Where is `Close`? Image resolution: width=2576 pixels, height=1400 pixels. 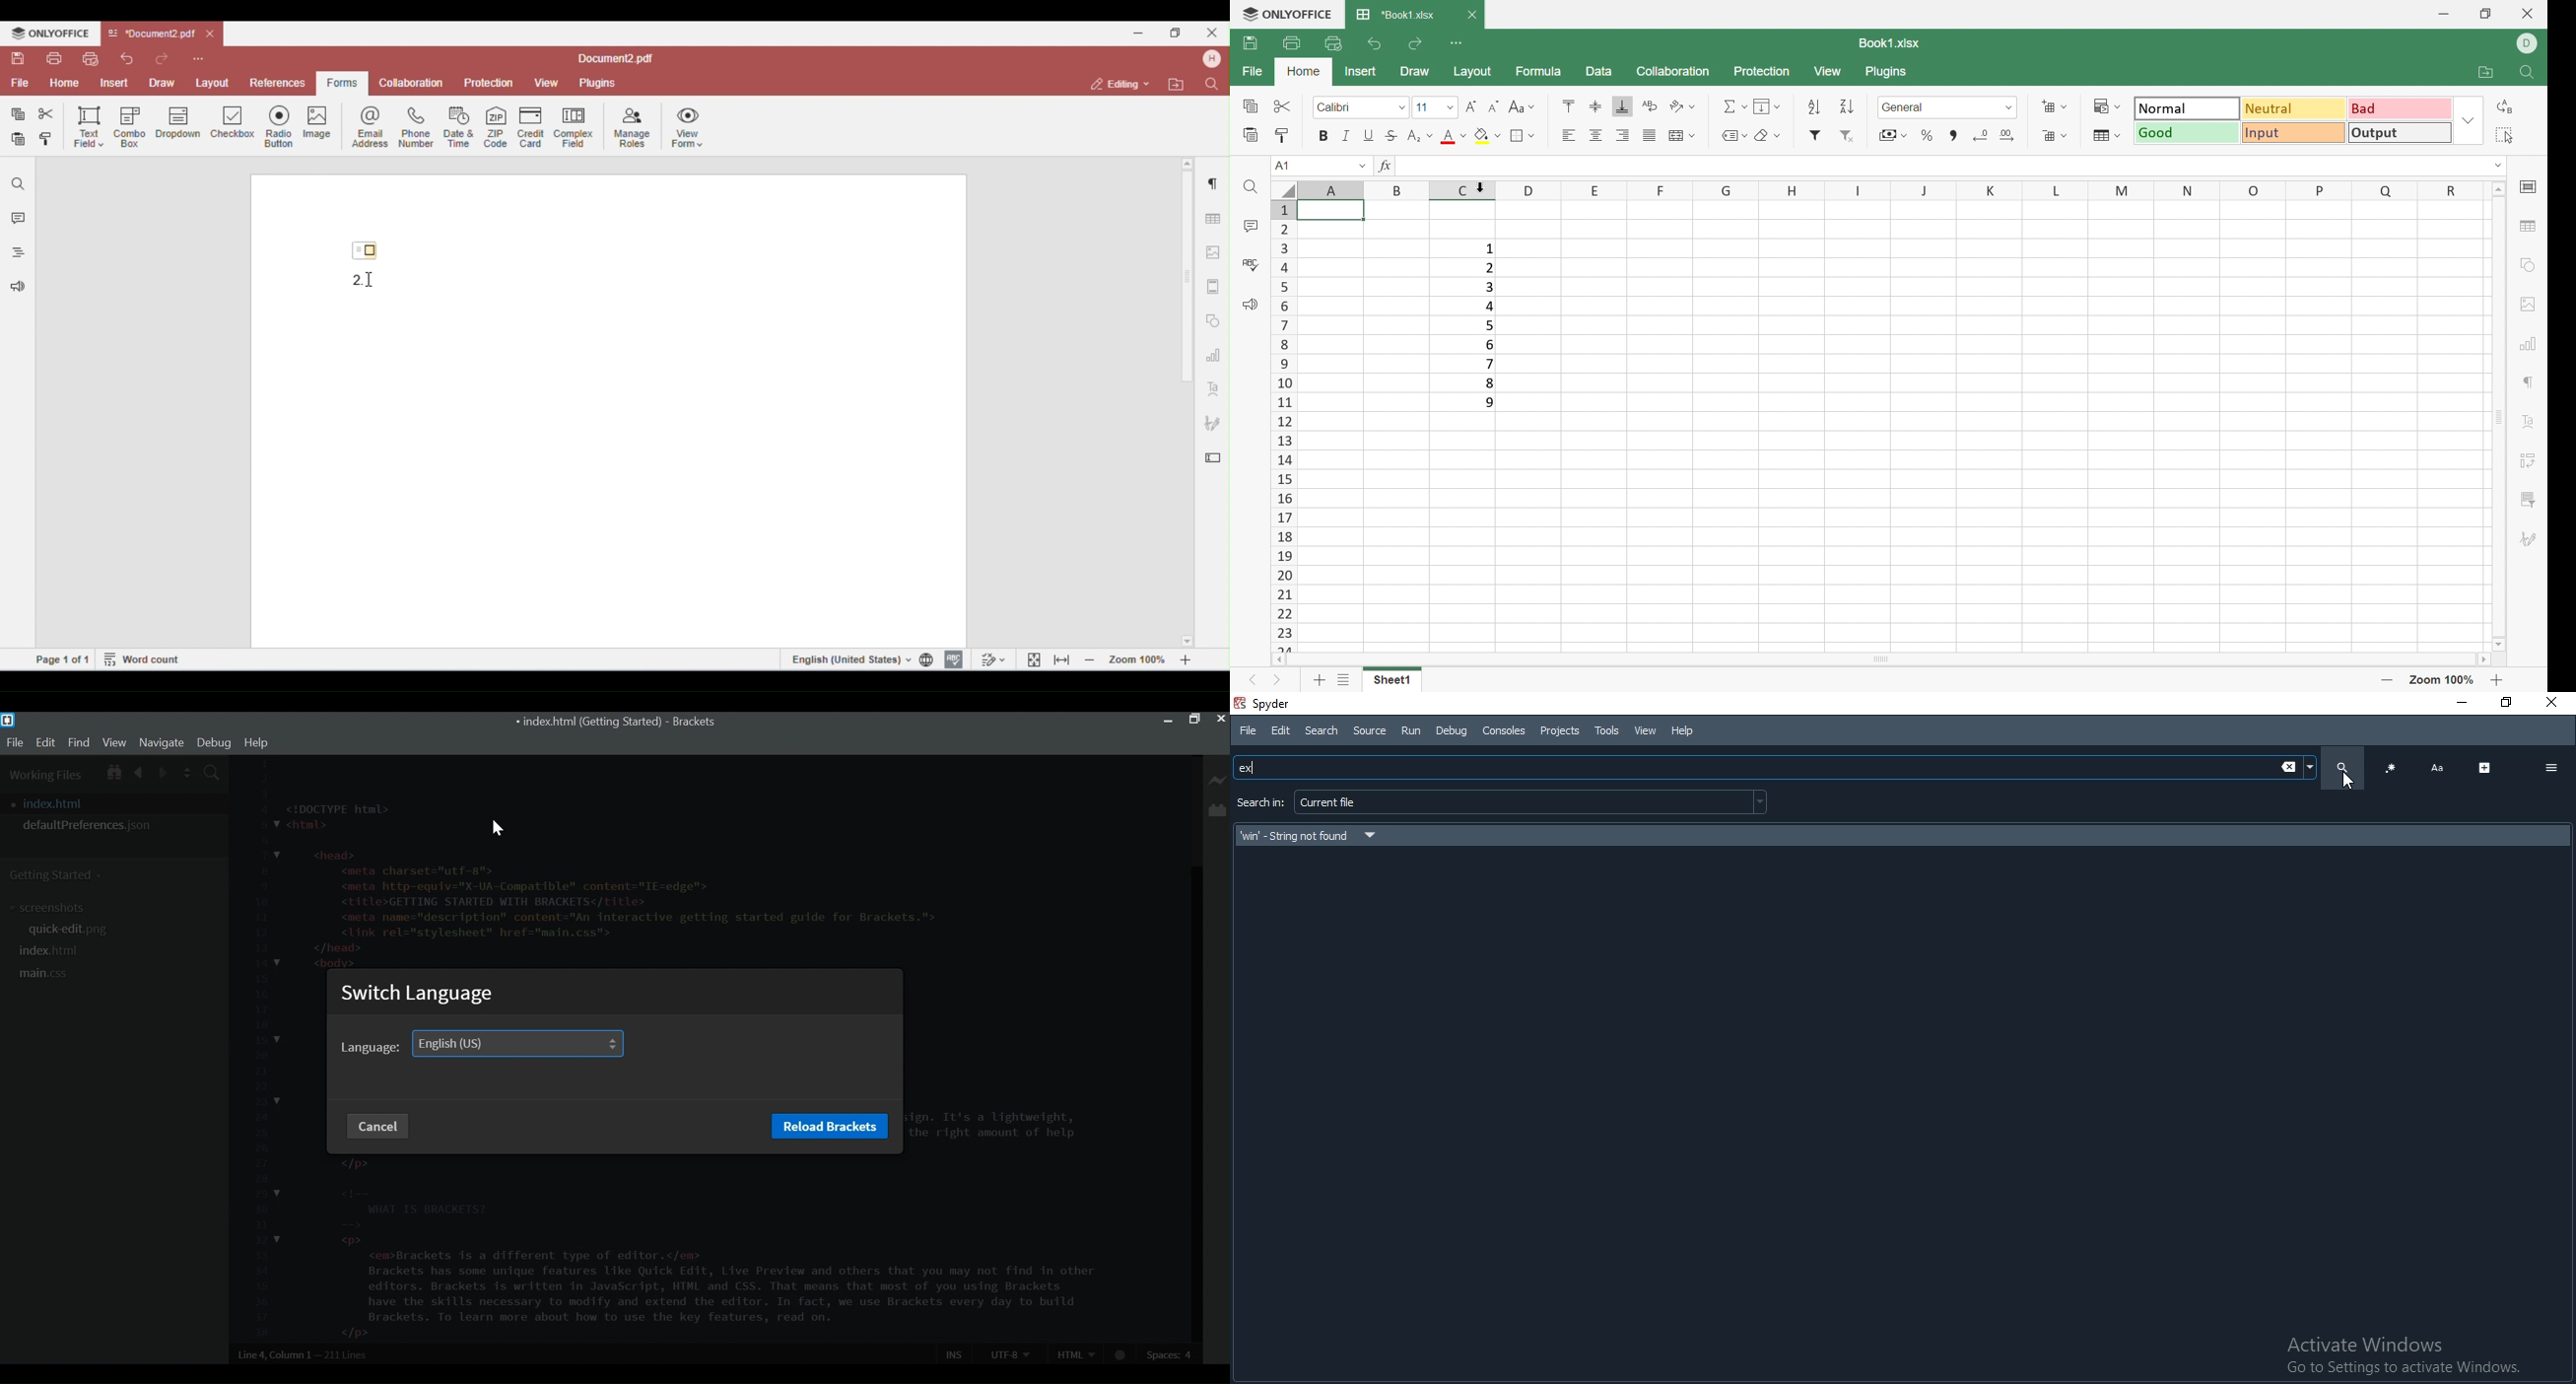 Close is located at coordinates (2533, 15).